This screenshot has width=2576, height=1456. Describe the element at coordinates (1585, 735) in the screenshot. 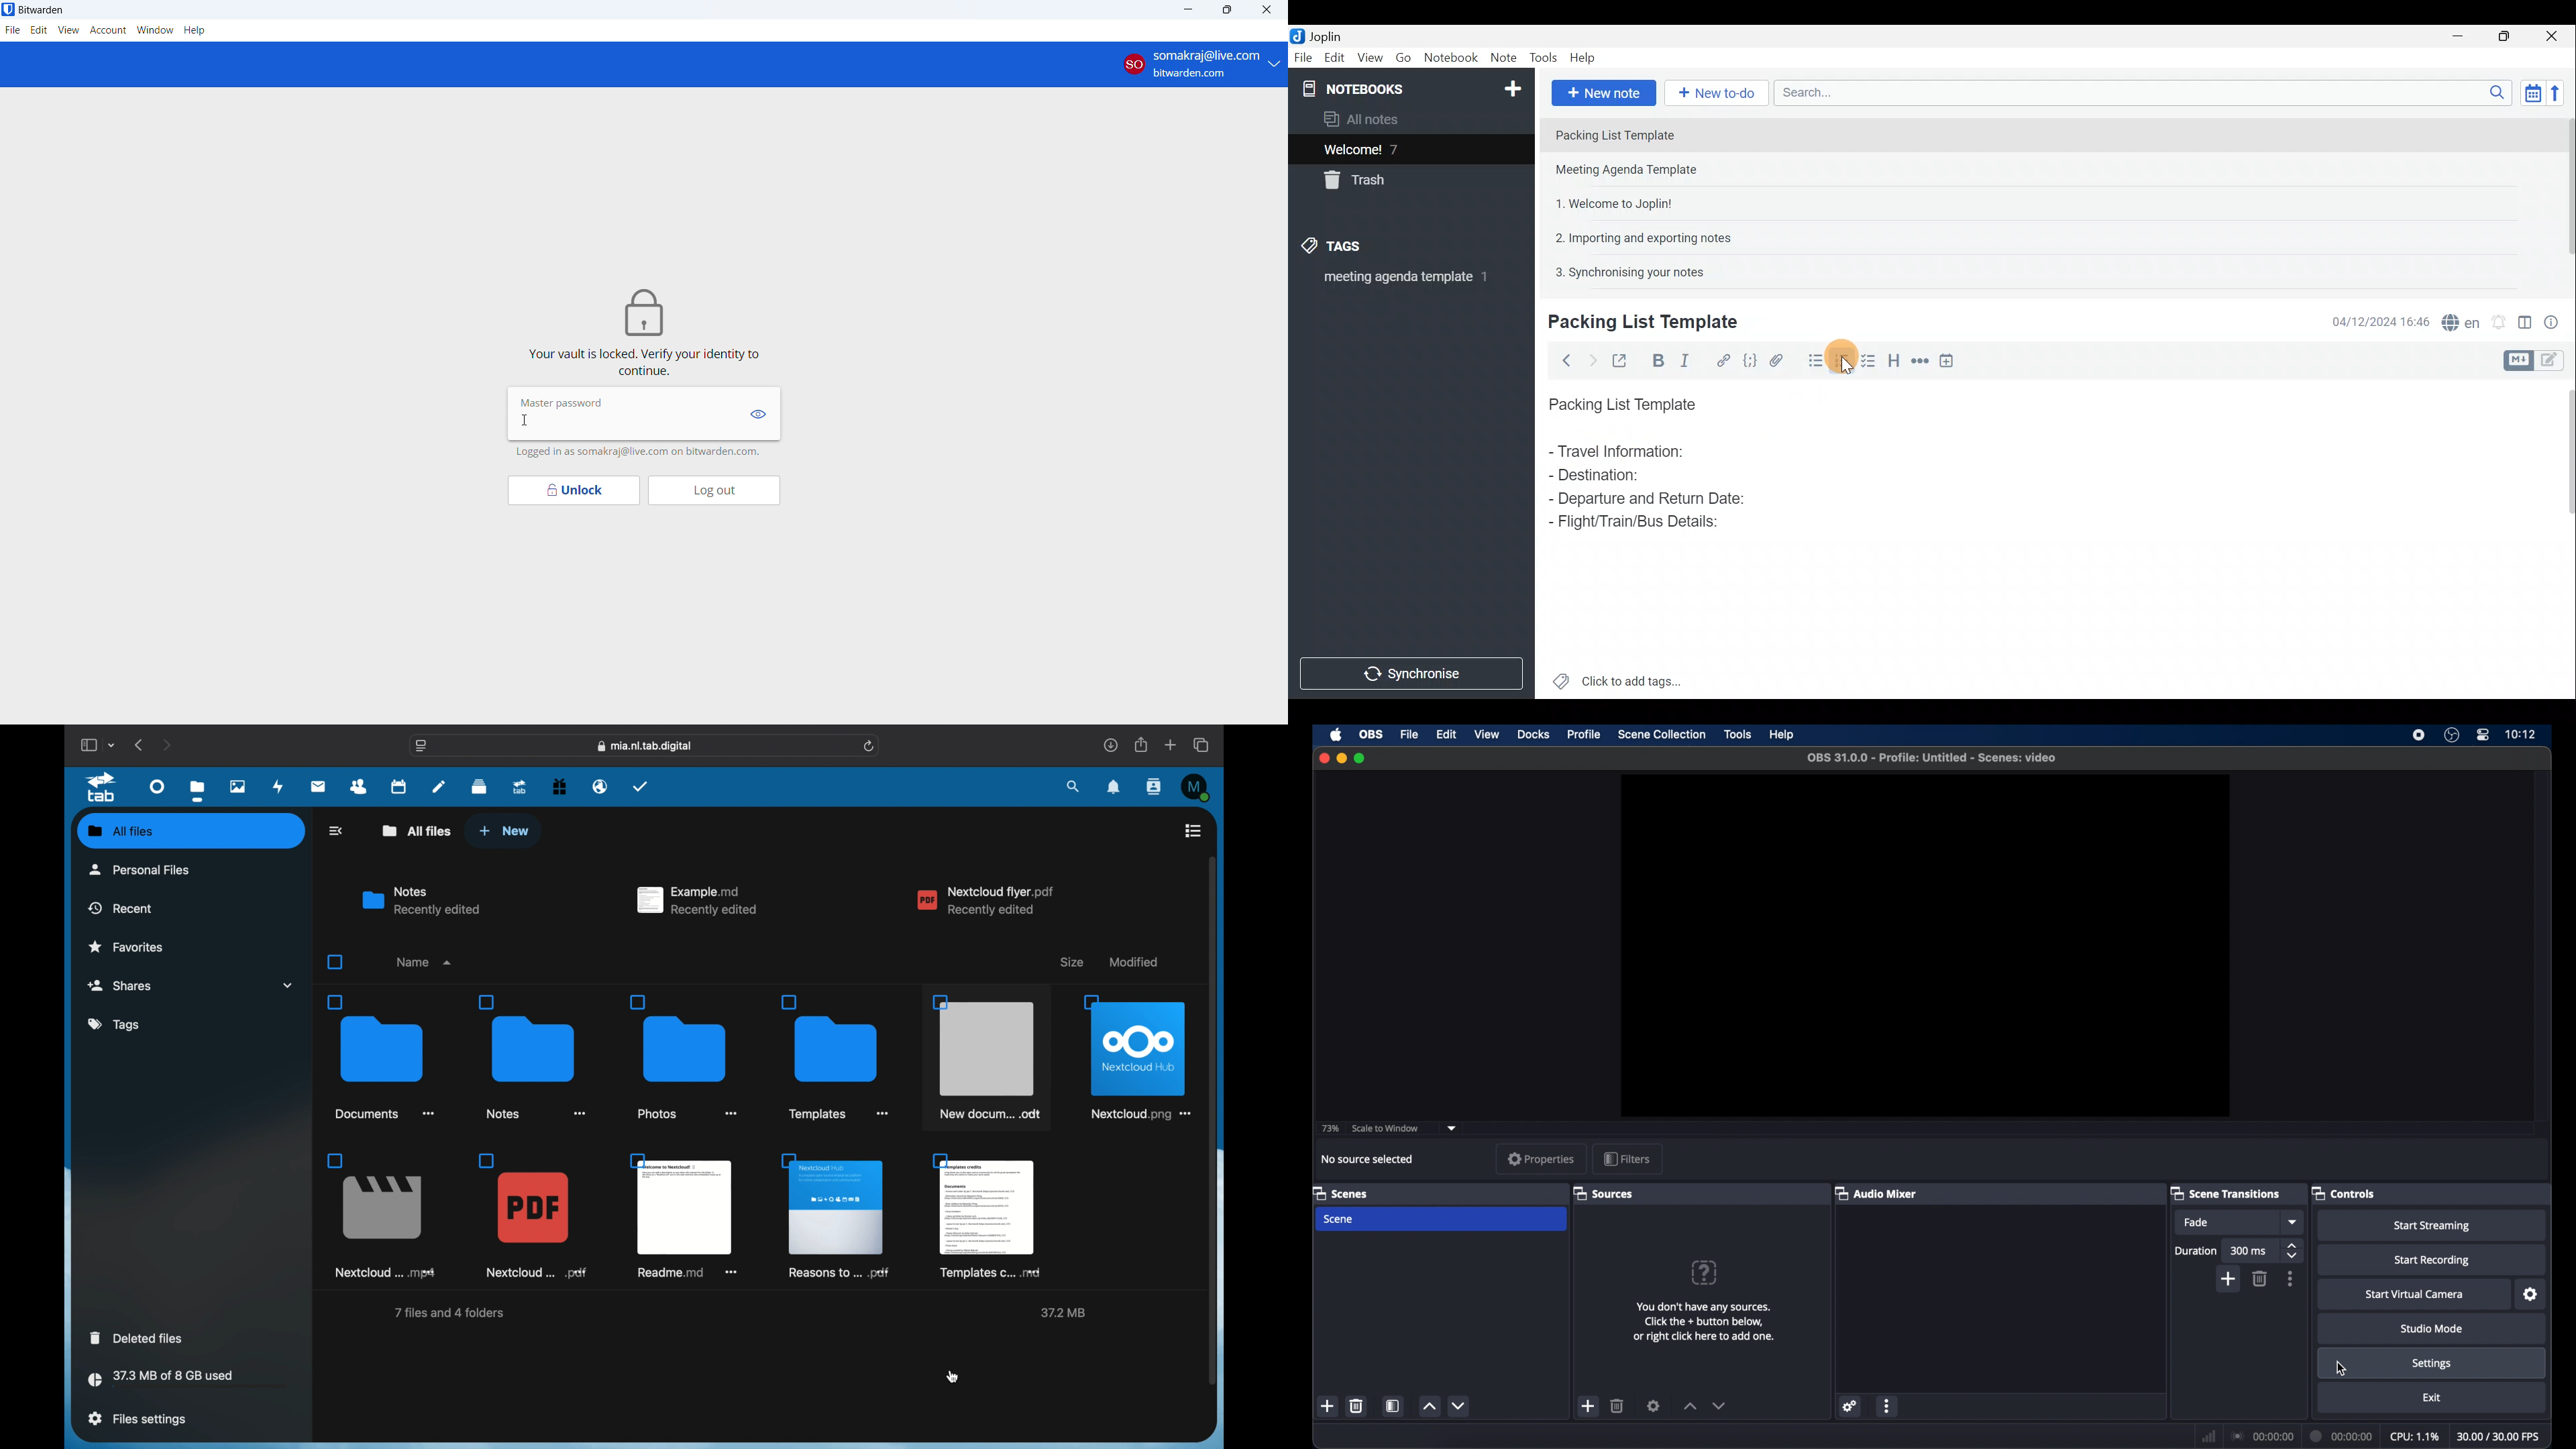

I see `profile` at that location.